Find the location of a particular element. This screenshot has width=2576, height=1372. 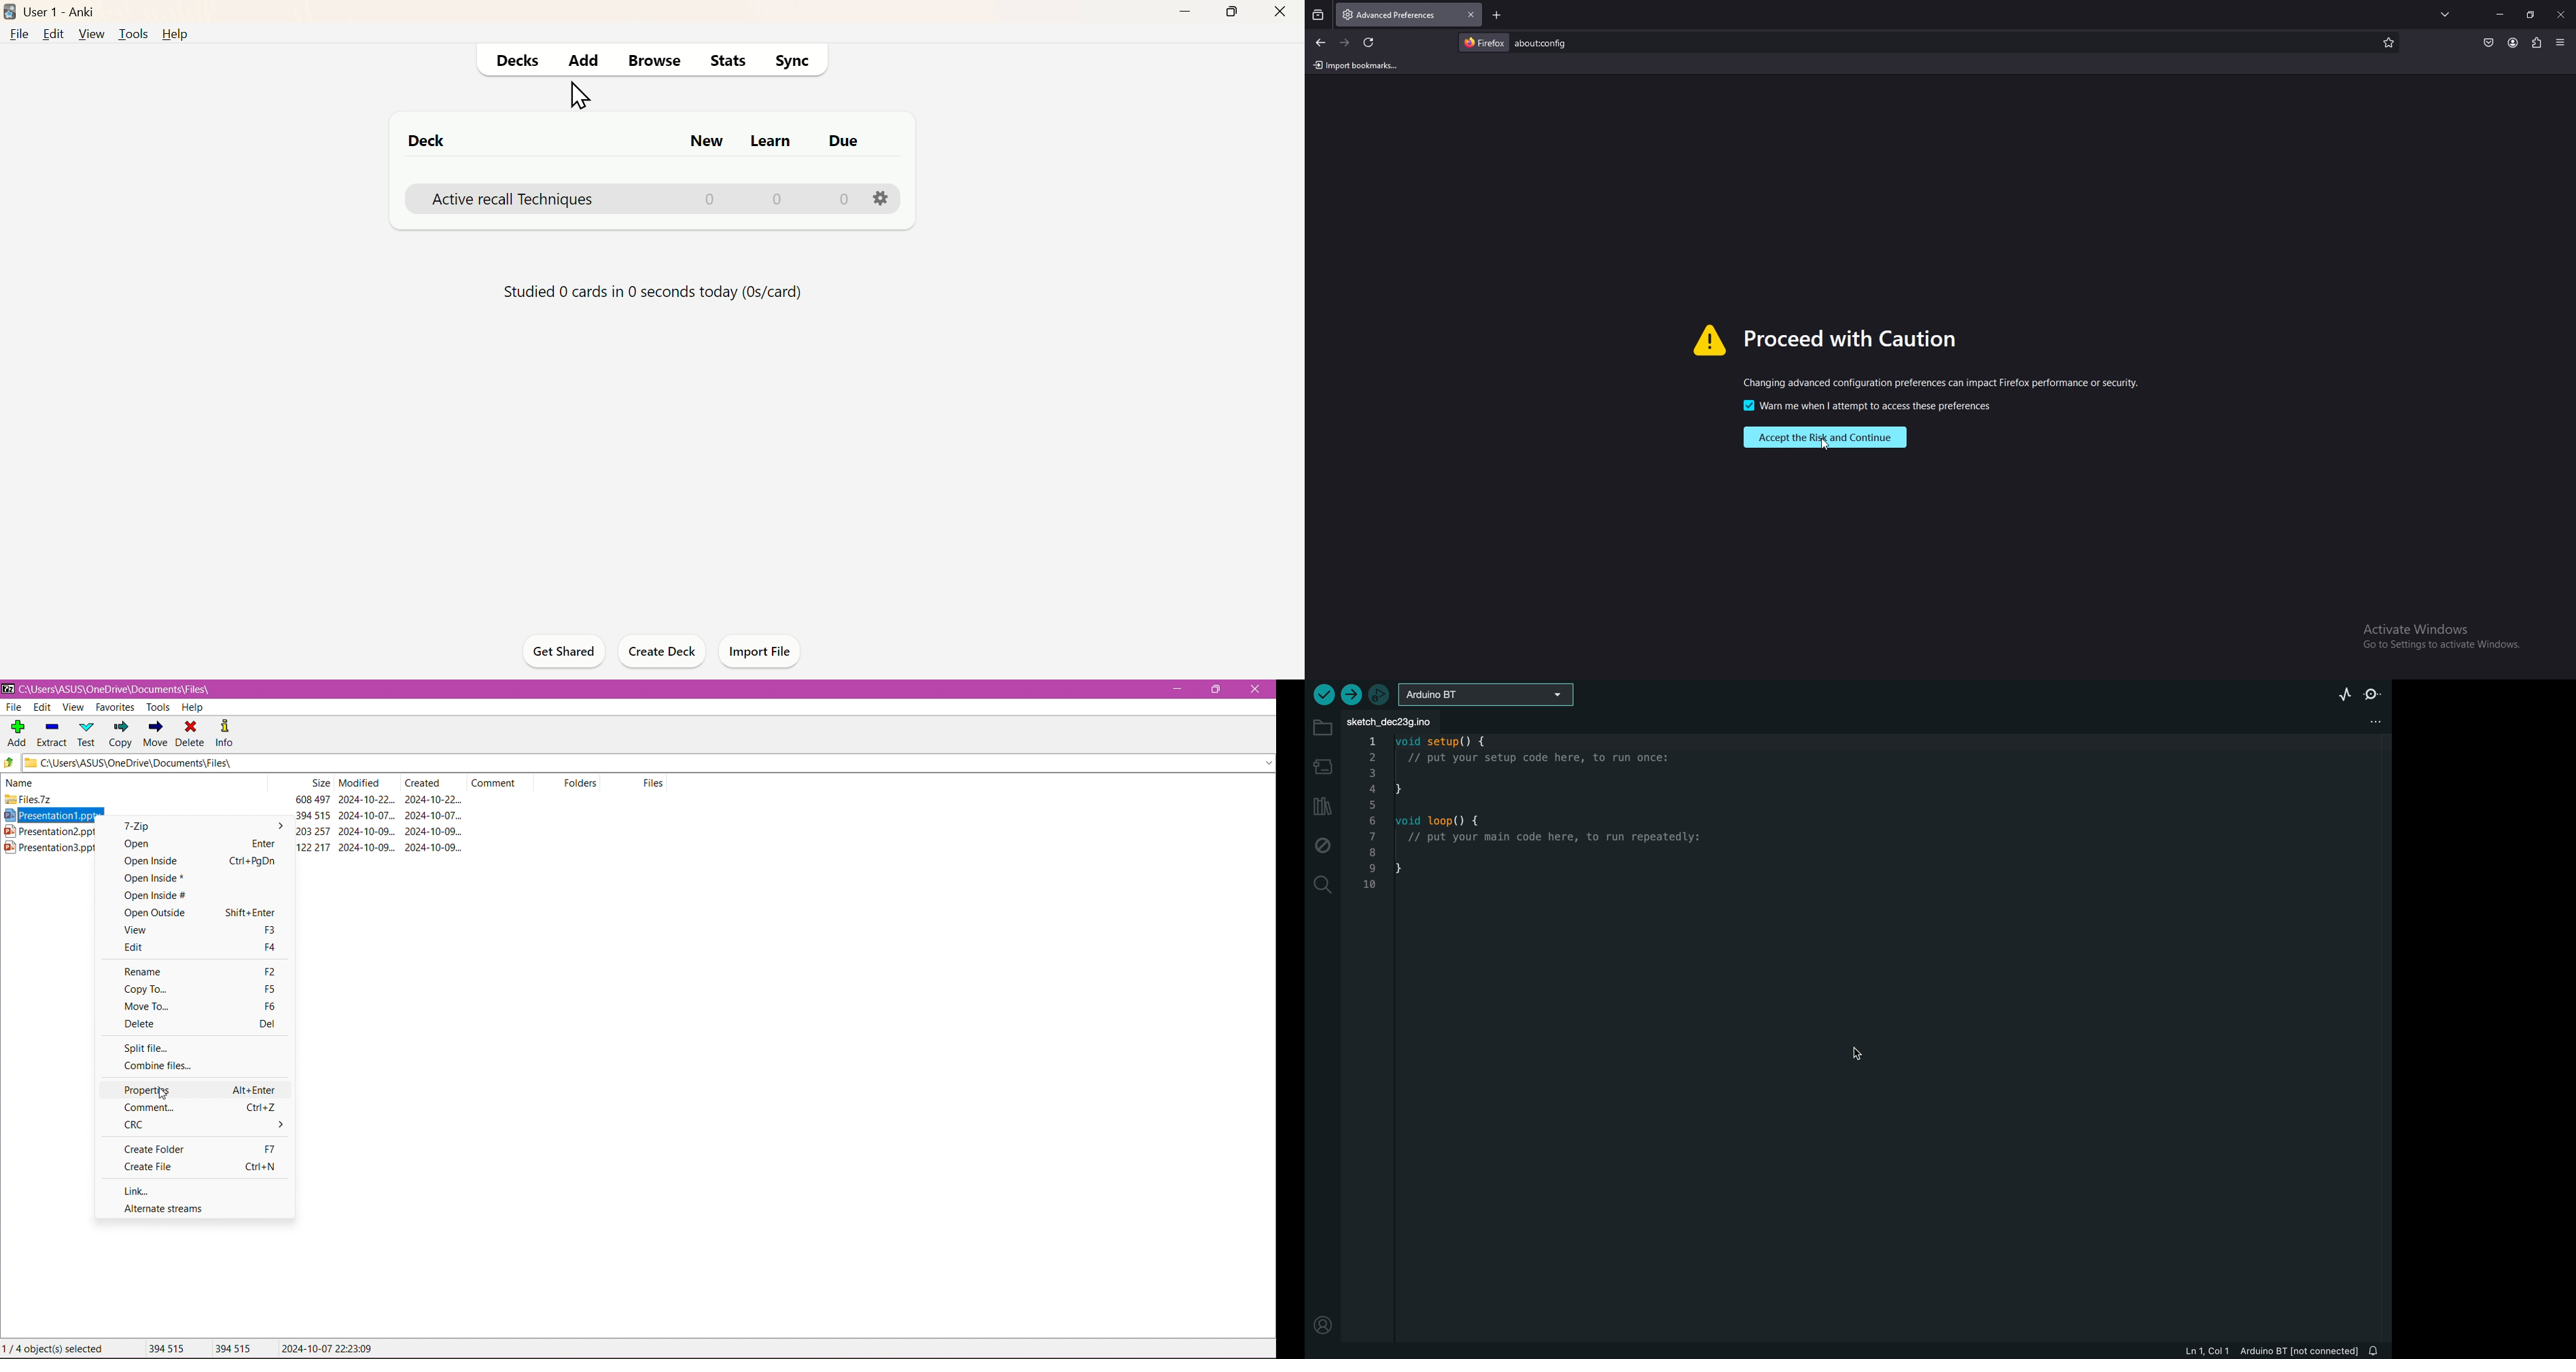

cursor is located at coordinates (1861, 1062).